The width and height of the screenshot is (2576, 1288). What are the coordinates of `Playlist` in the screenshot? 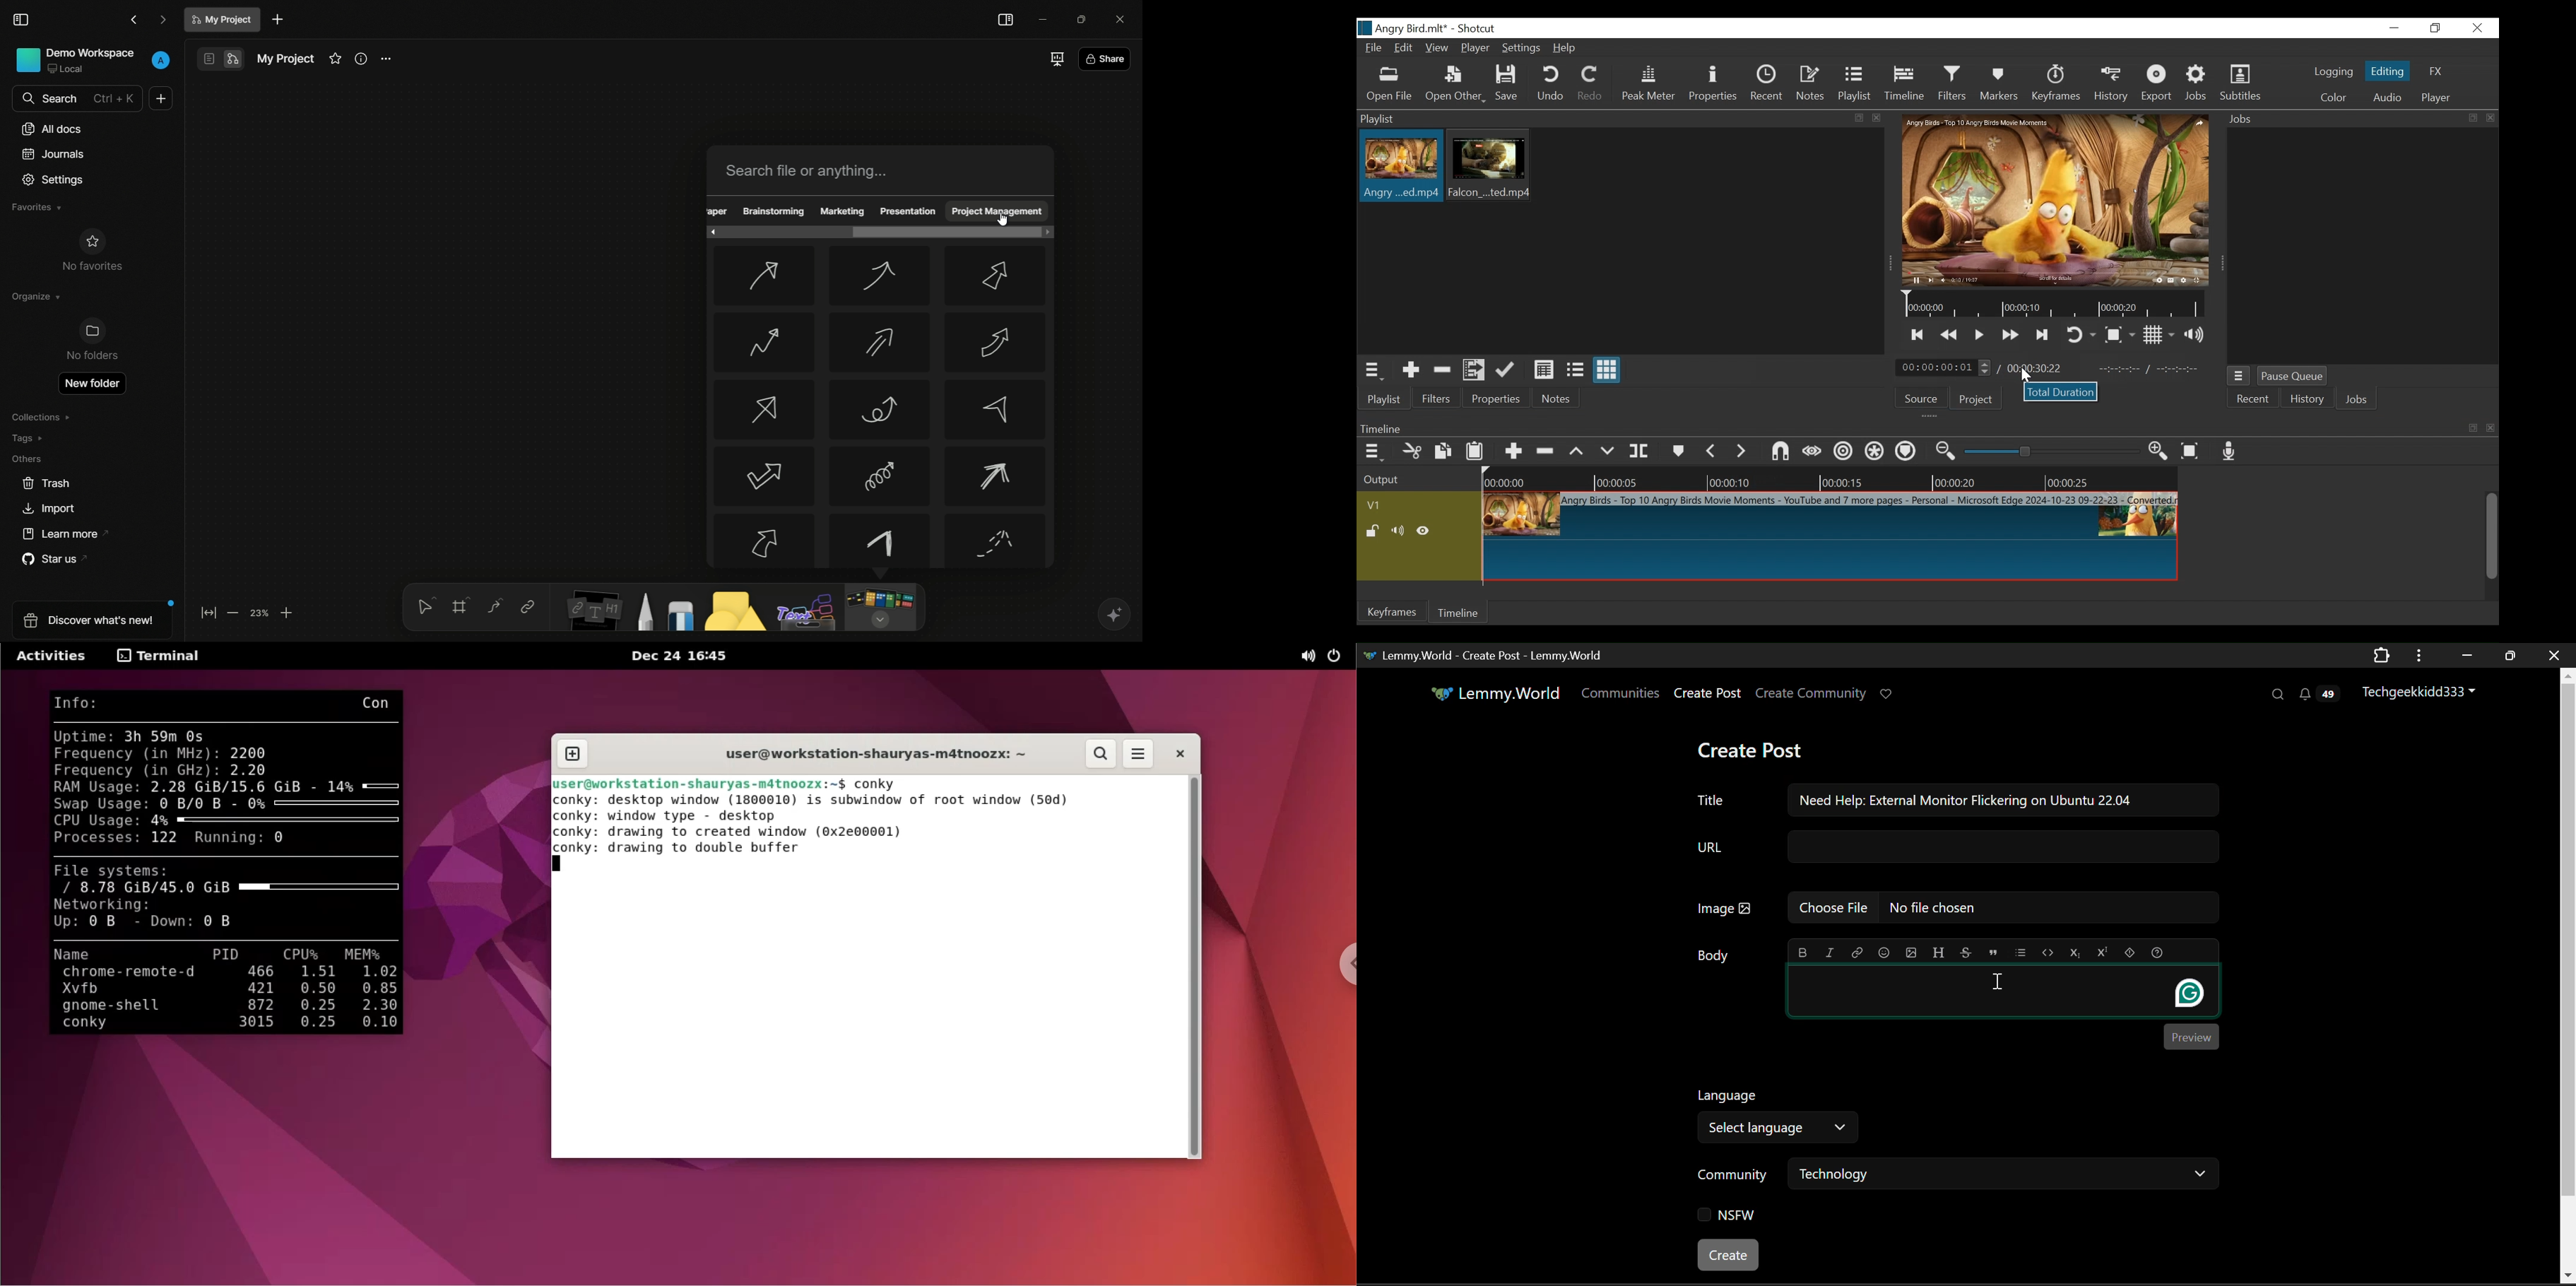 It's located at (1857, 83).